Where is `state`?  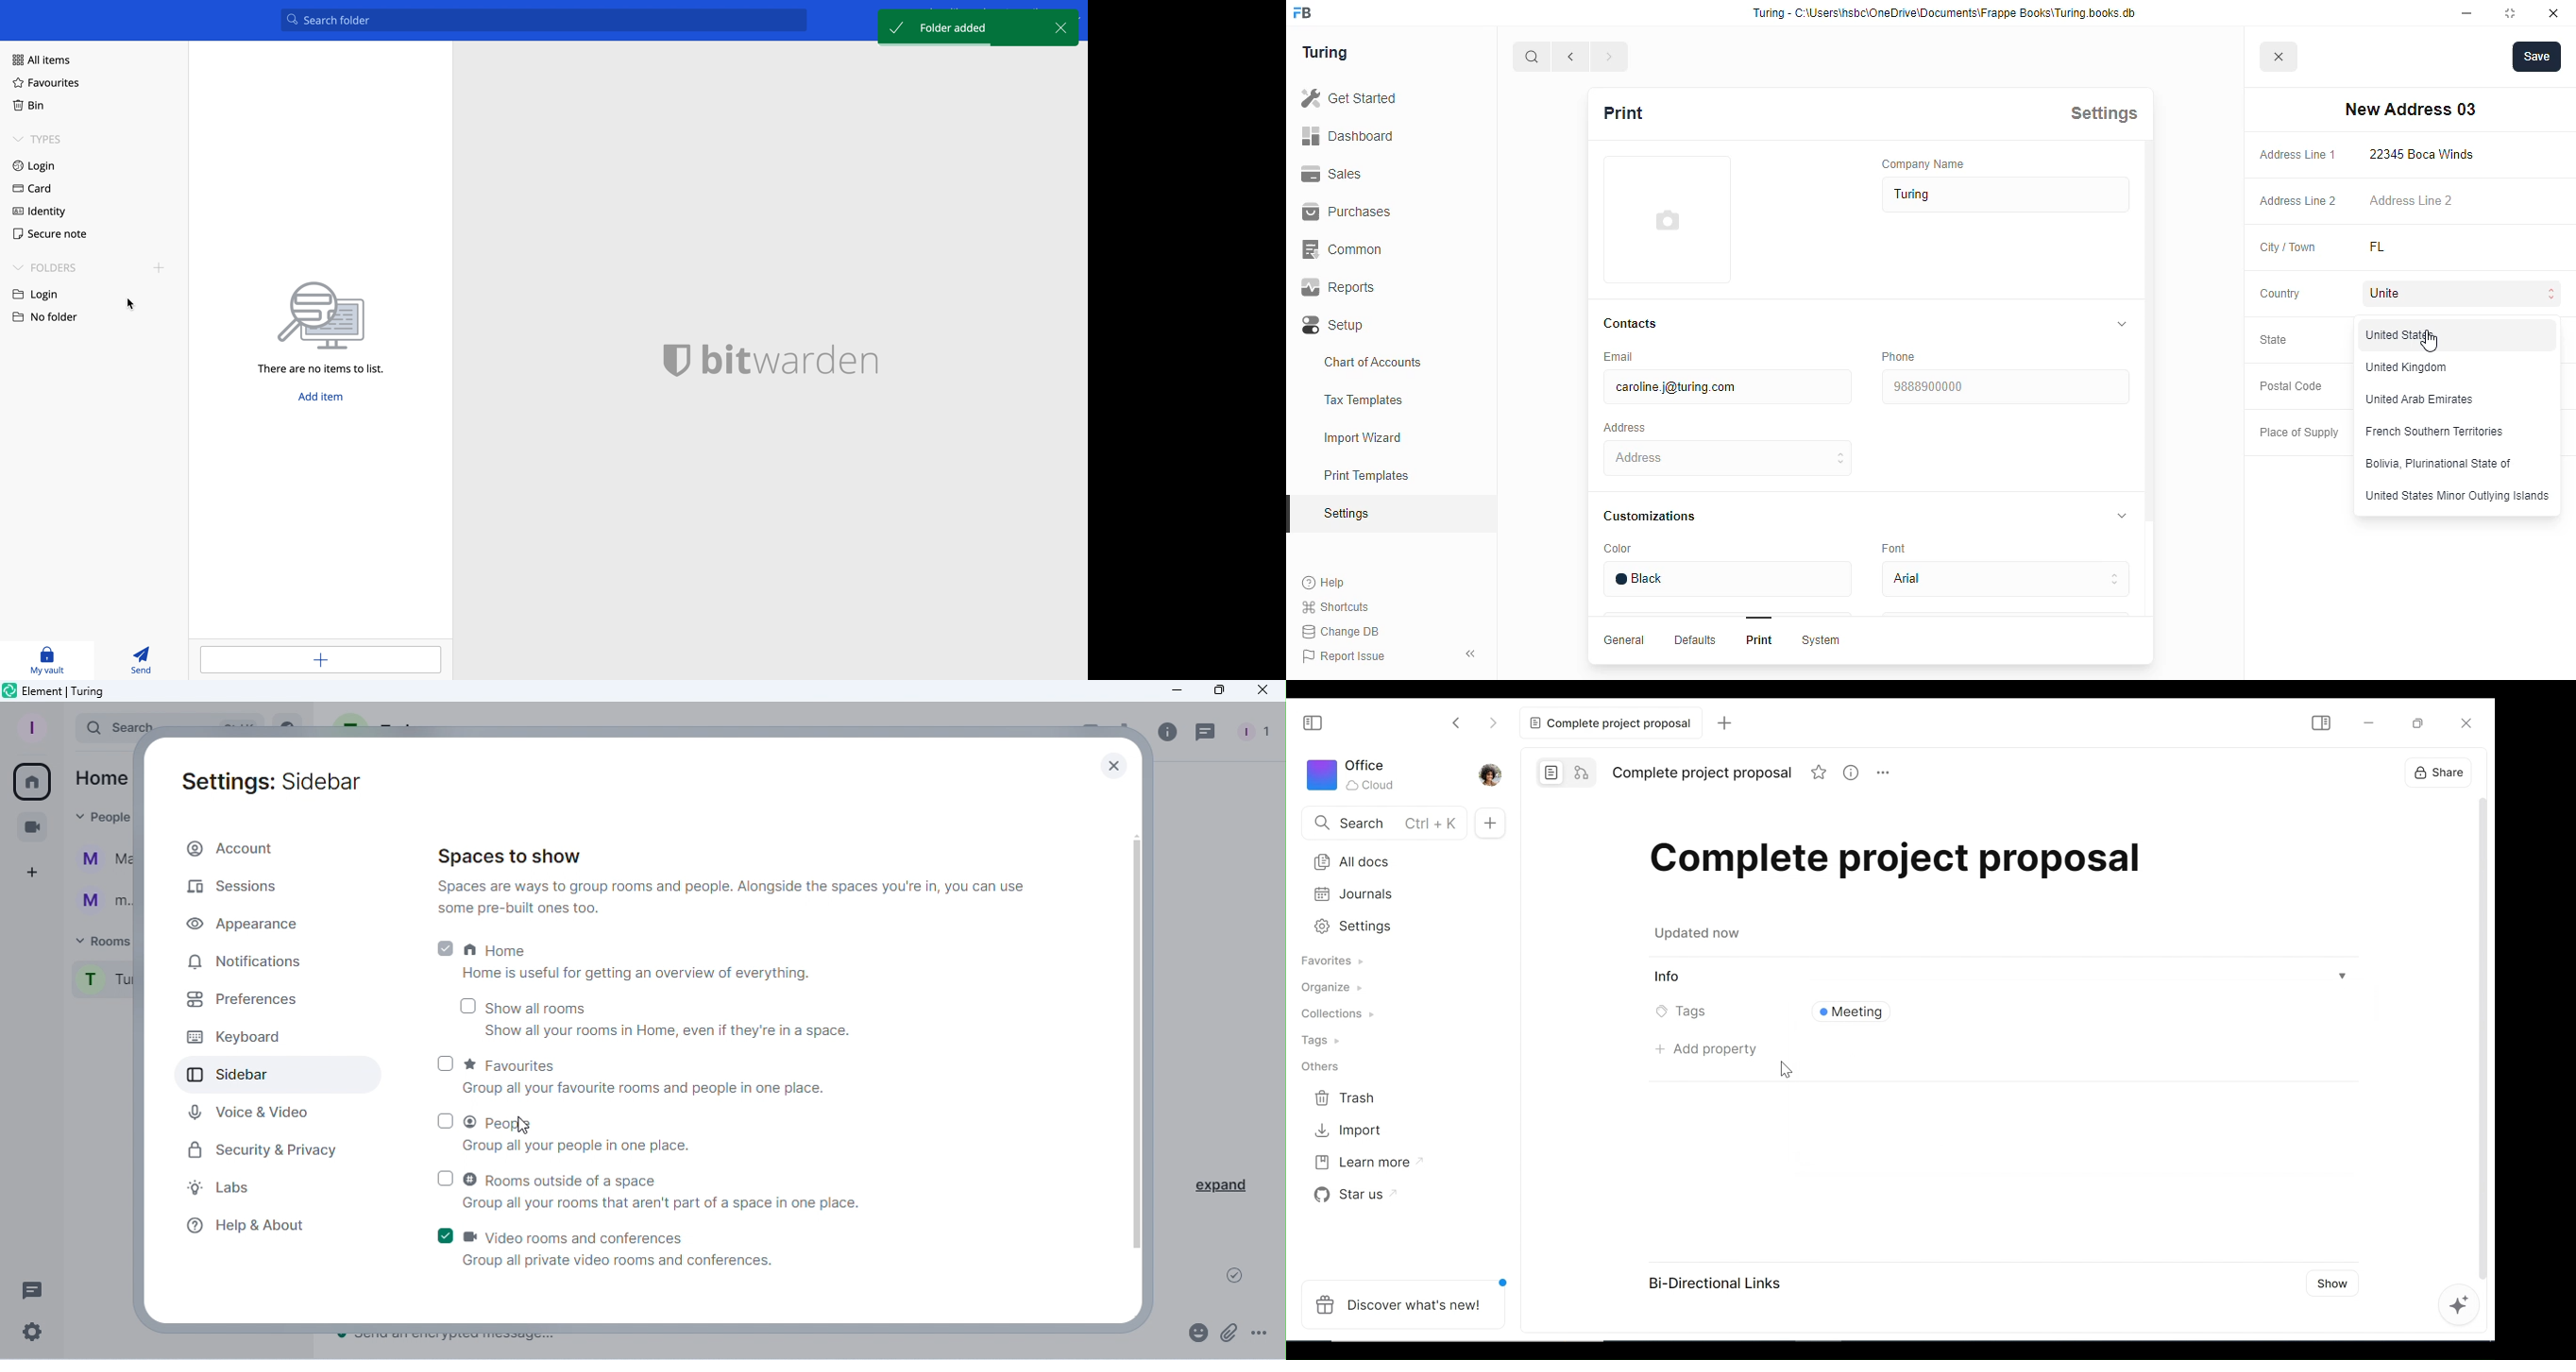
state is located at coordinates (2274, 339).